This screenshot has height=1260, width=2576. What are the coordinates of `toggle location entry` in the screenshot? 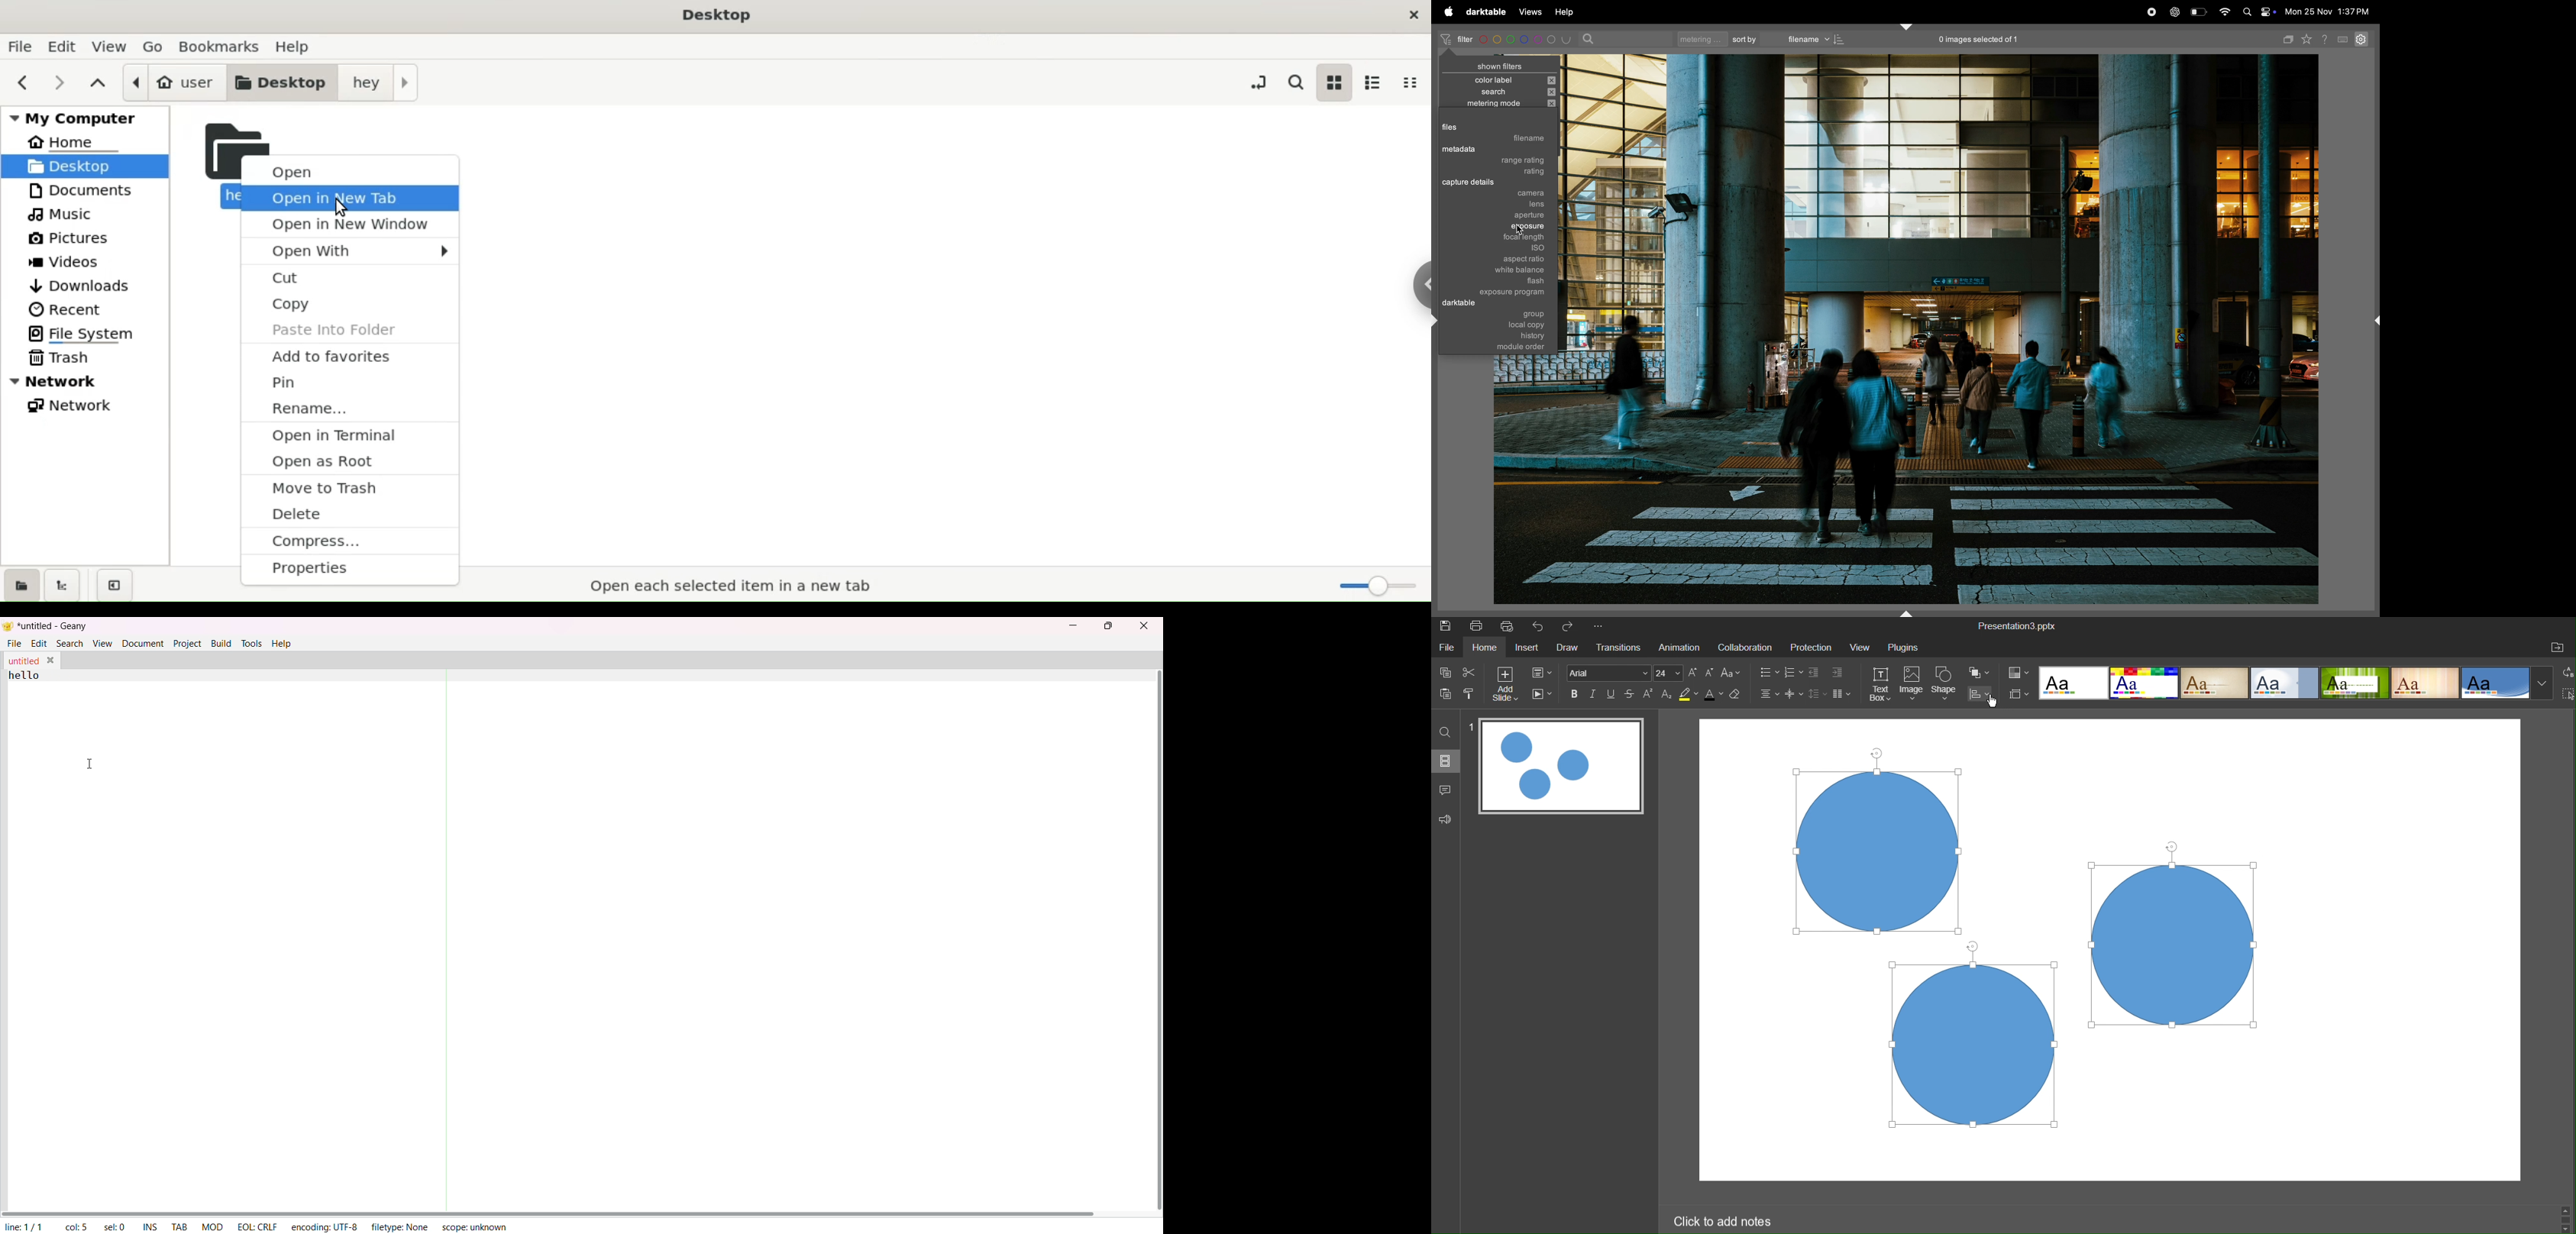 It's located at (1255, 82).